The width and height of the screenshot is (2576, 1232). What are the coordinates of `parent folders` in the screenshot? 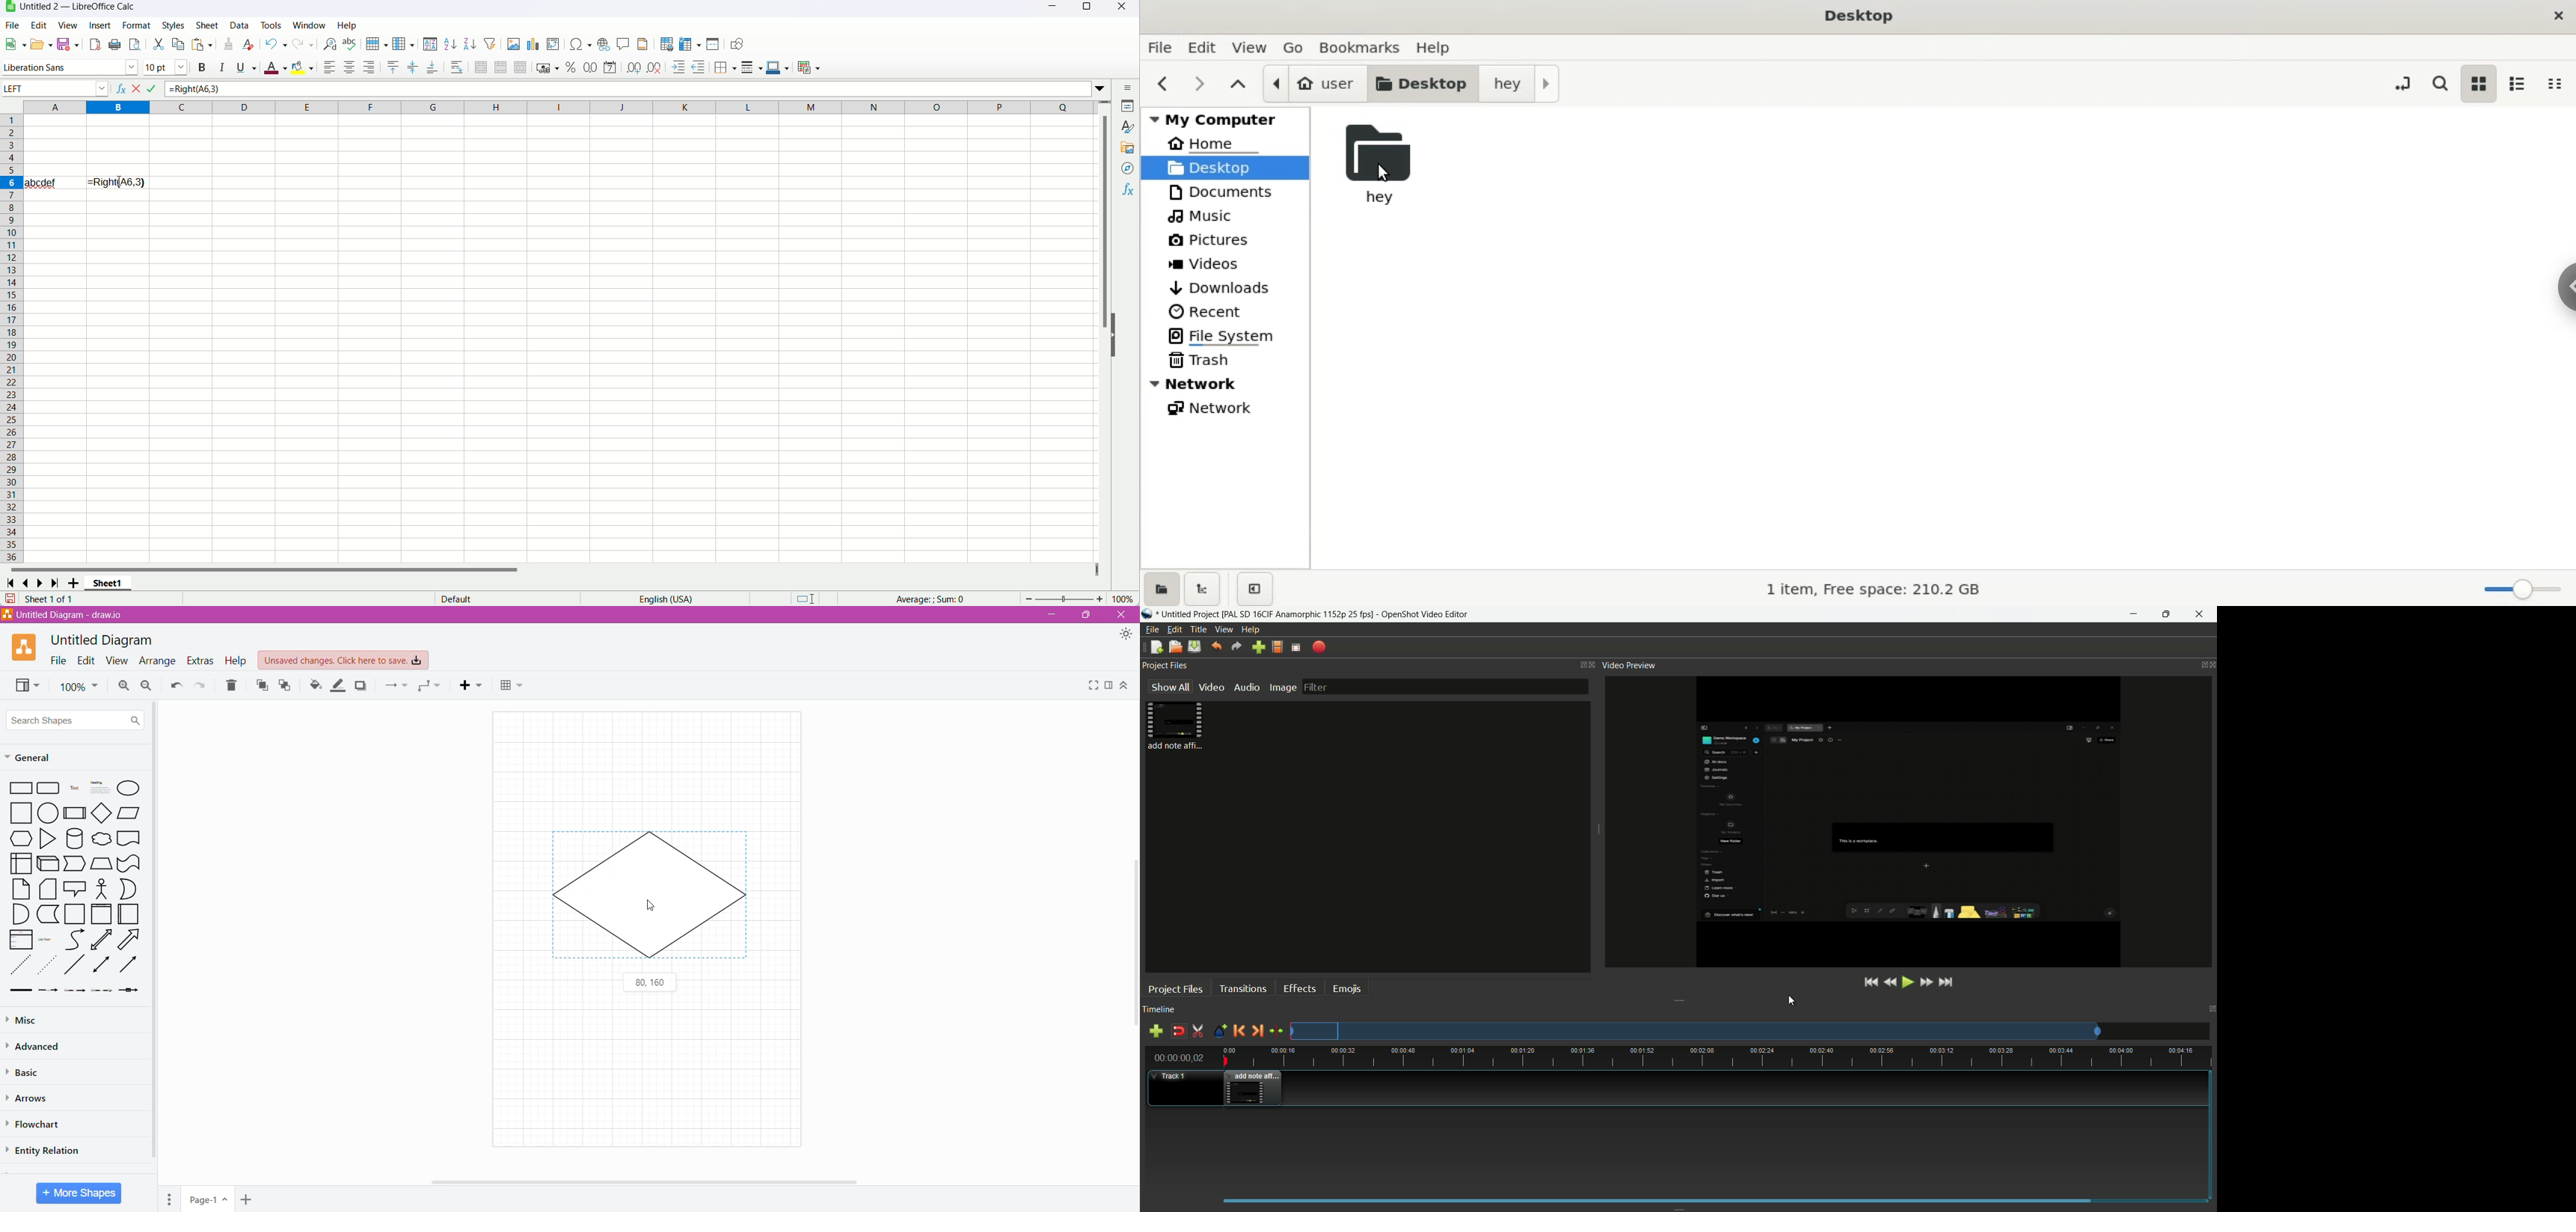 It's located at (1239, 82).